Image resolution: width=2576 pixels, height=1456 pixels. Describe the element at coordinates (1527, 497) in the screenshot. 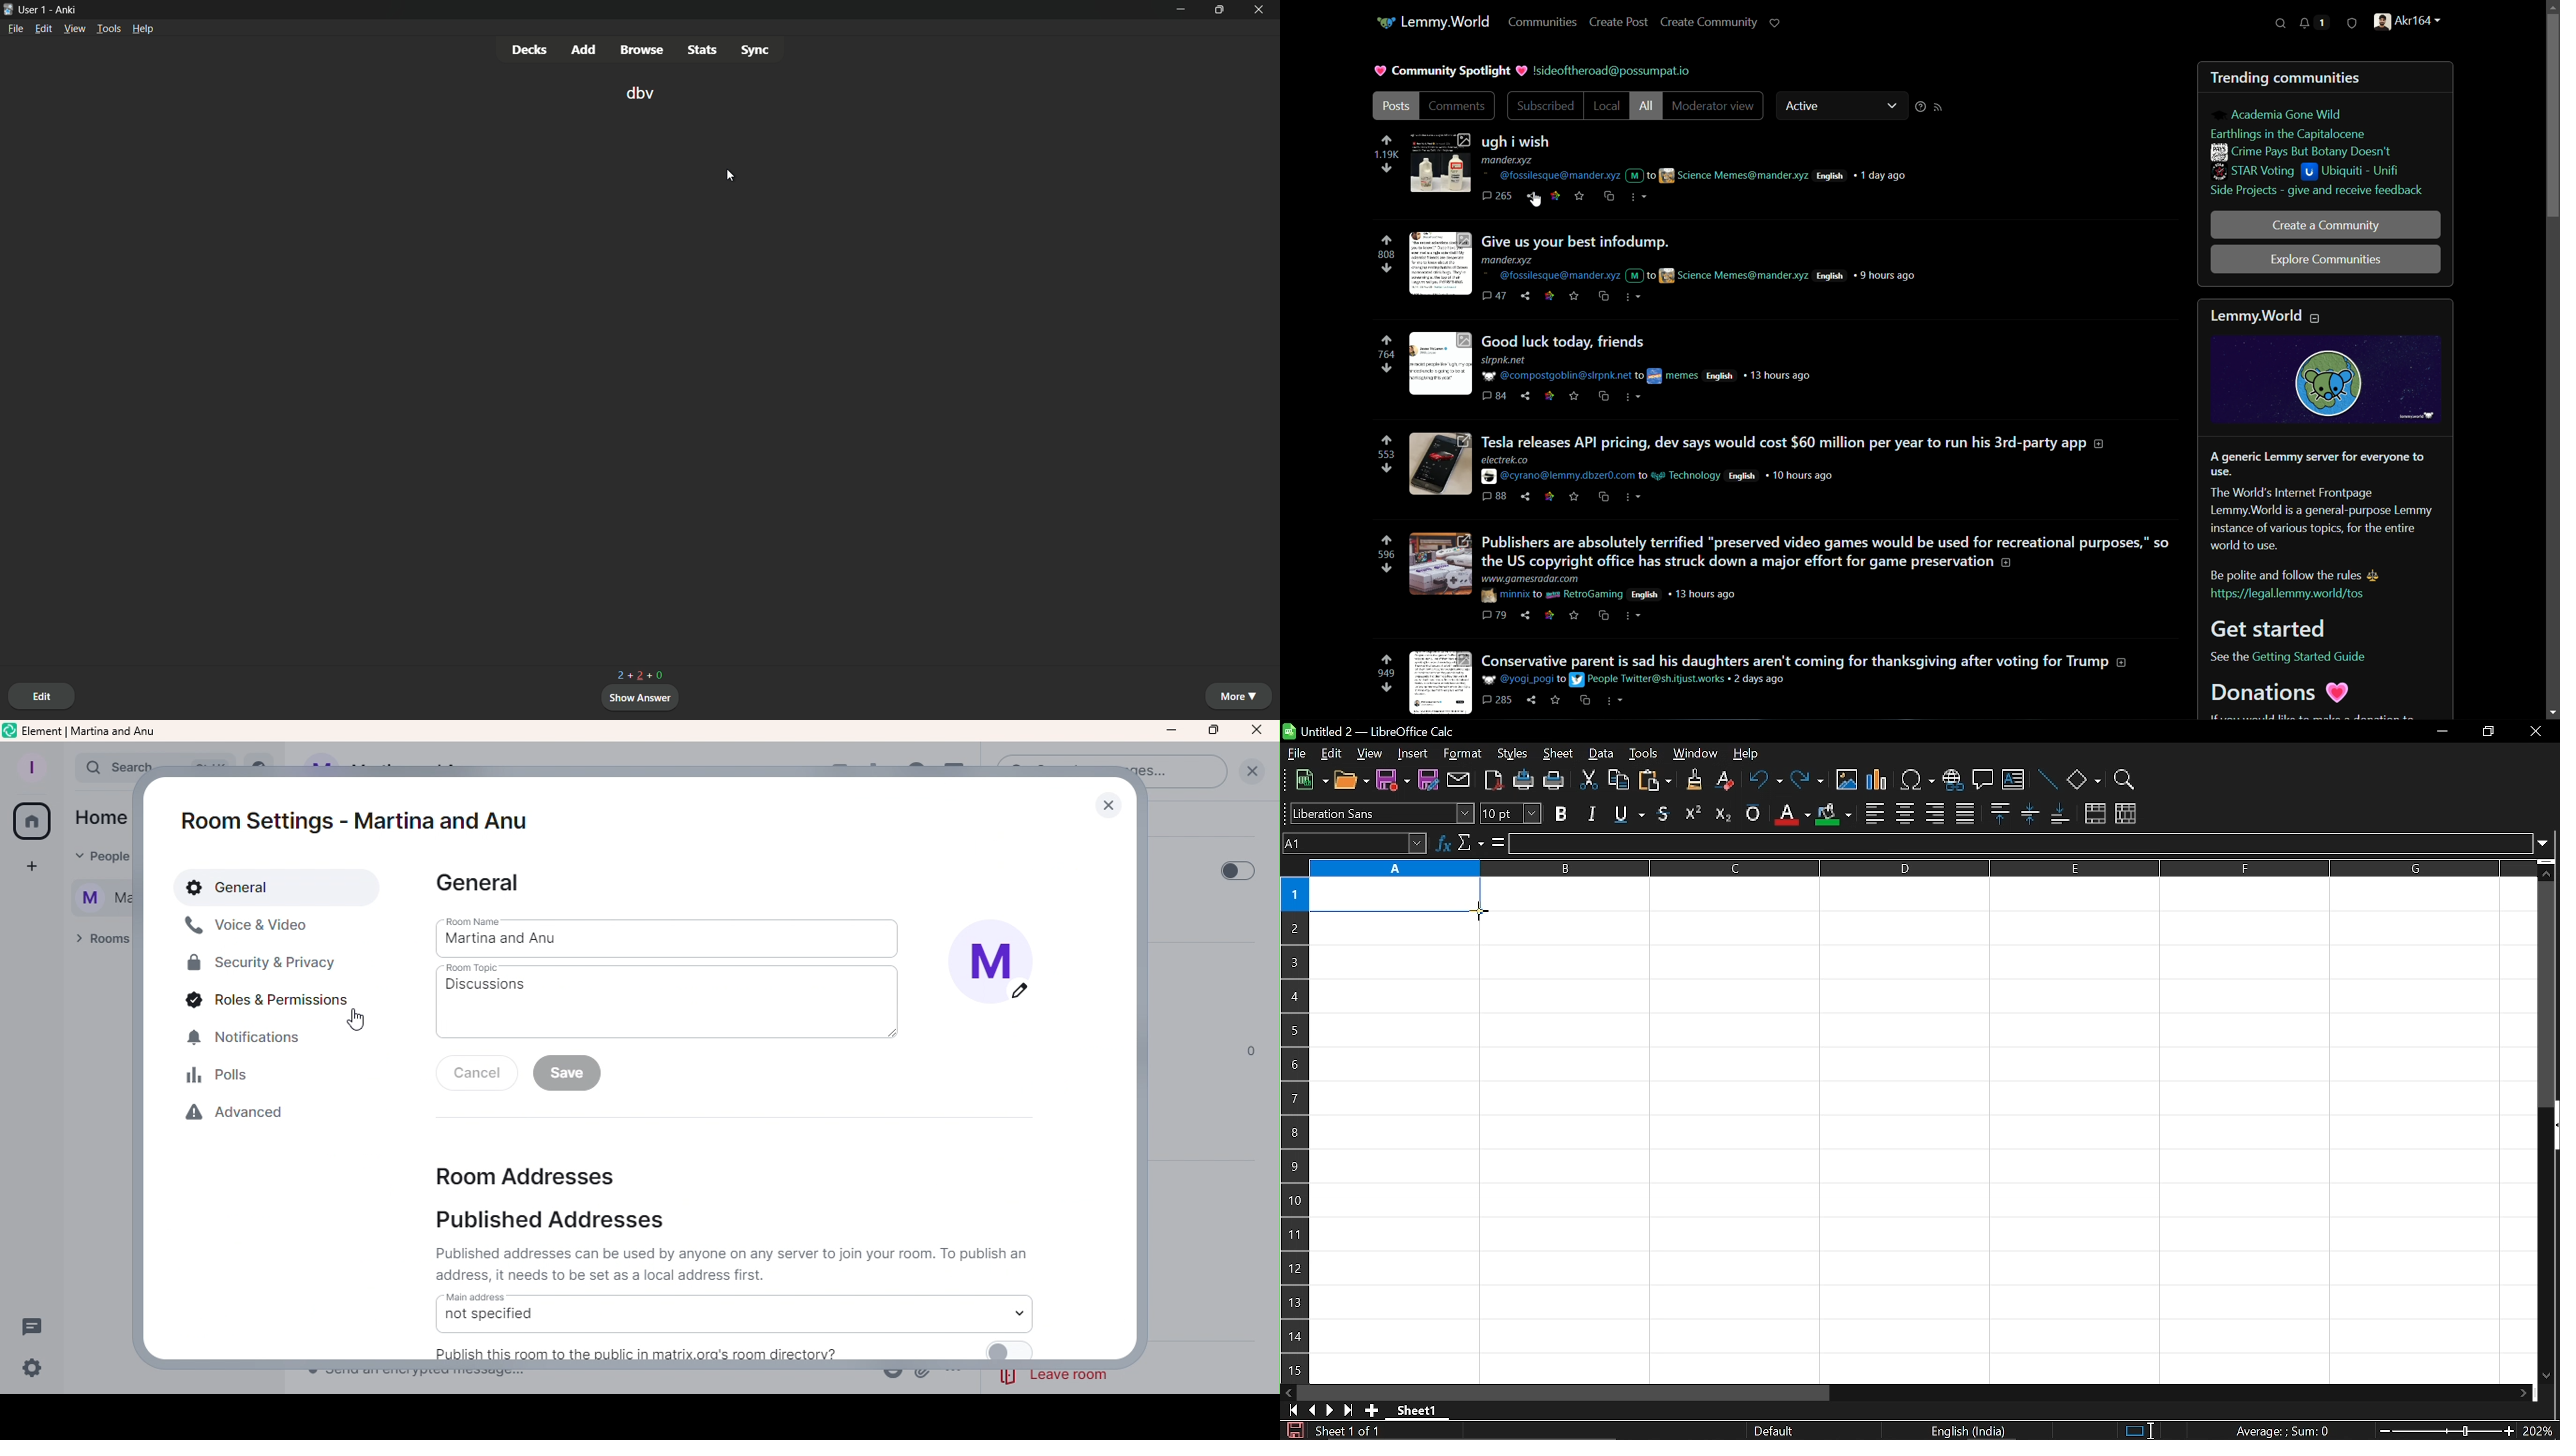

I see `share` at that location.